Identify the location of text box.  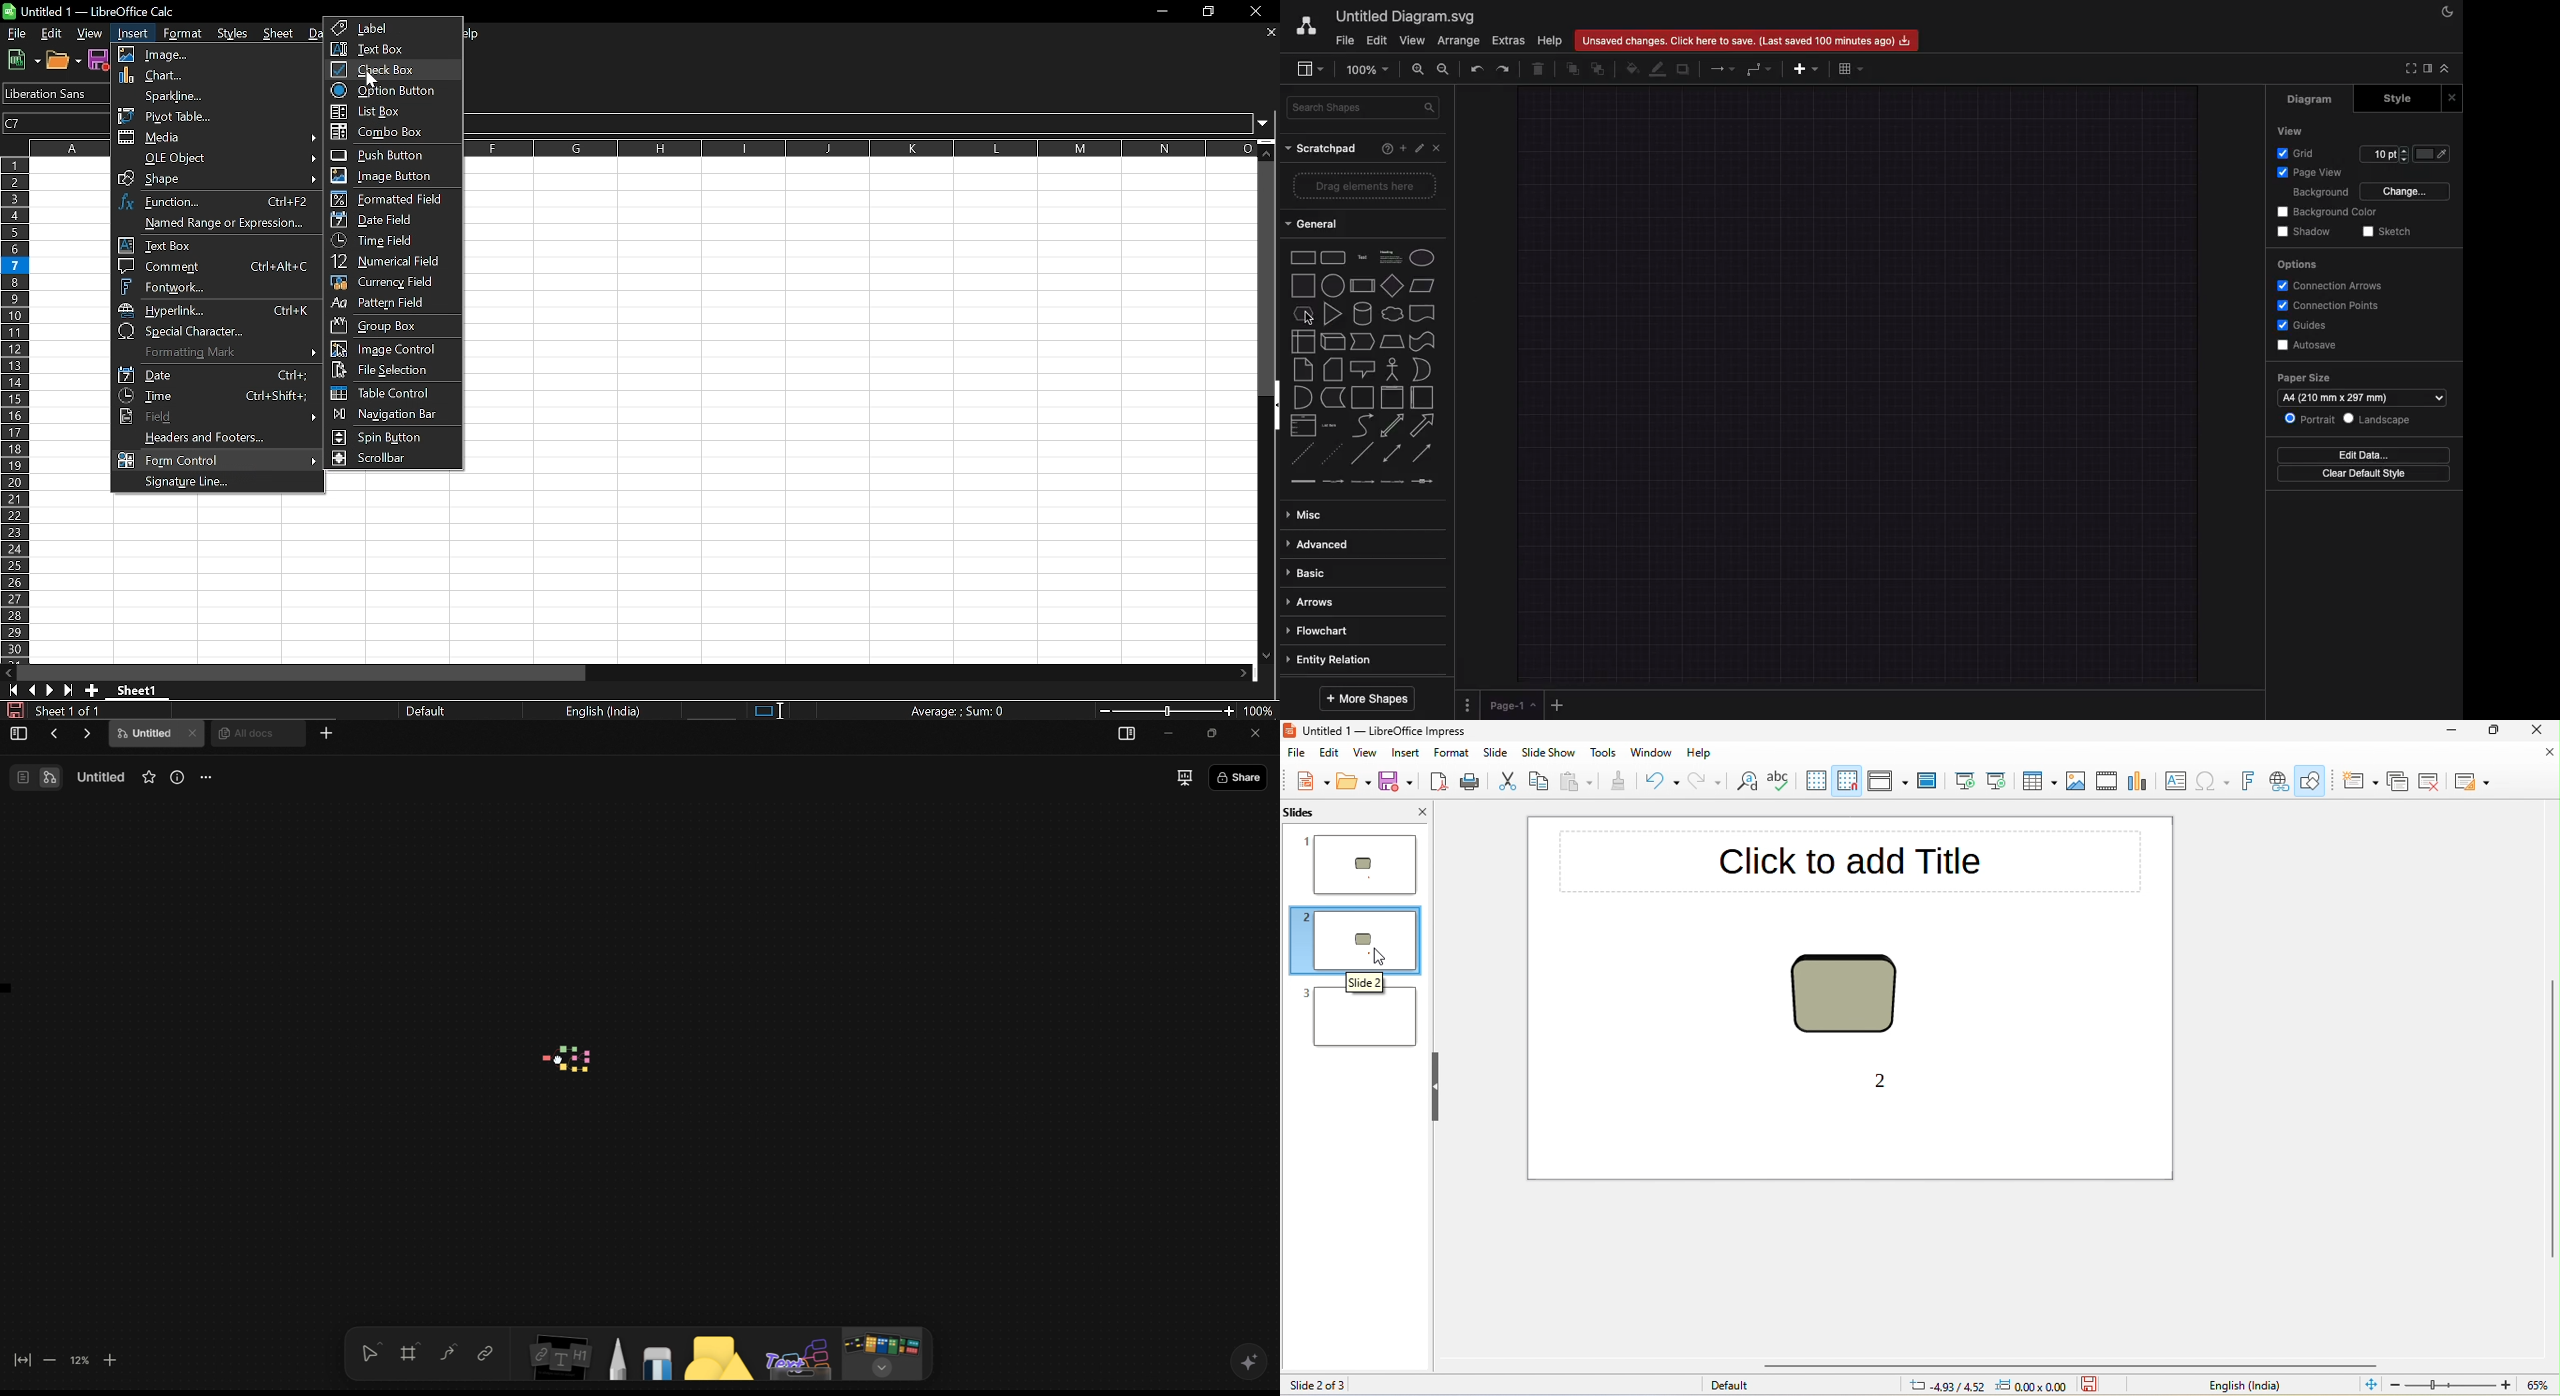
(2173, 781).